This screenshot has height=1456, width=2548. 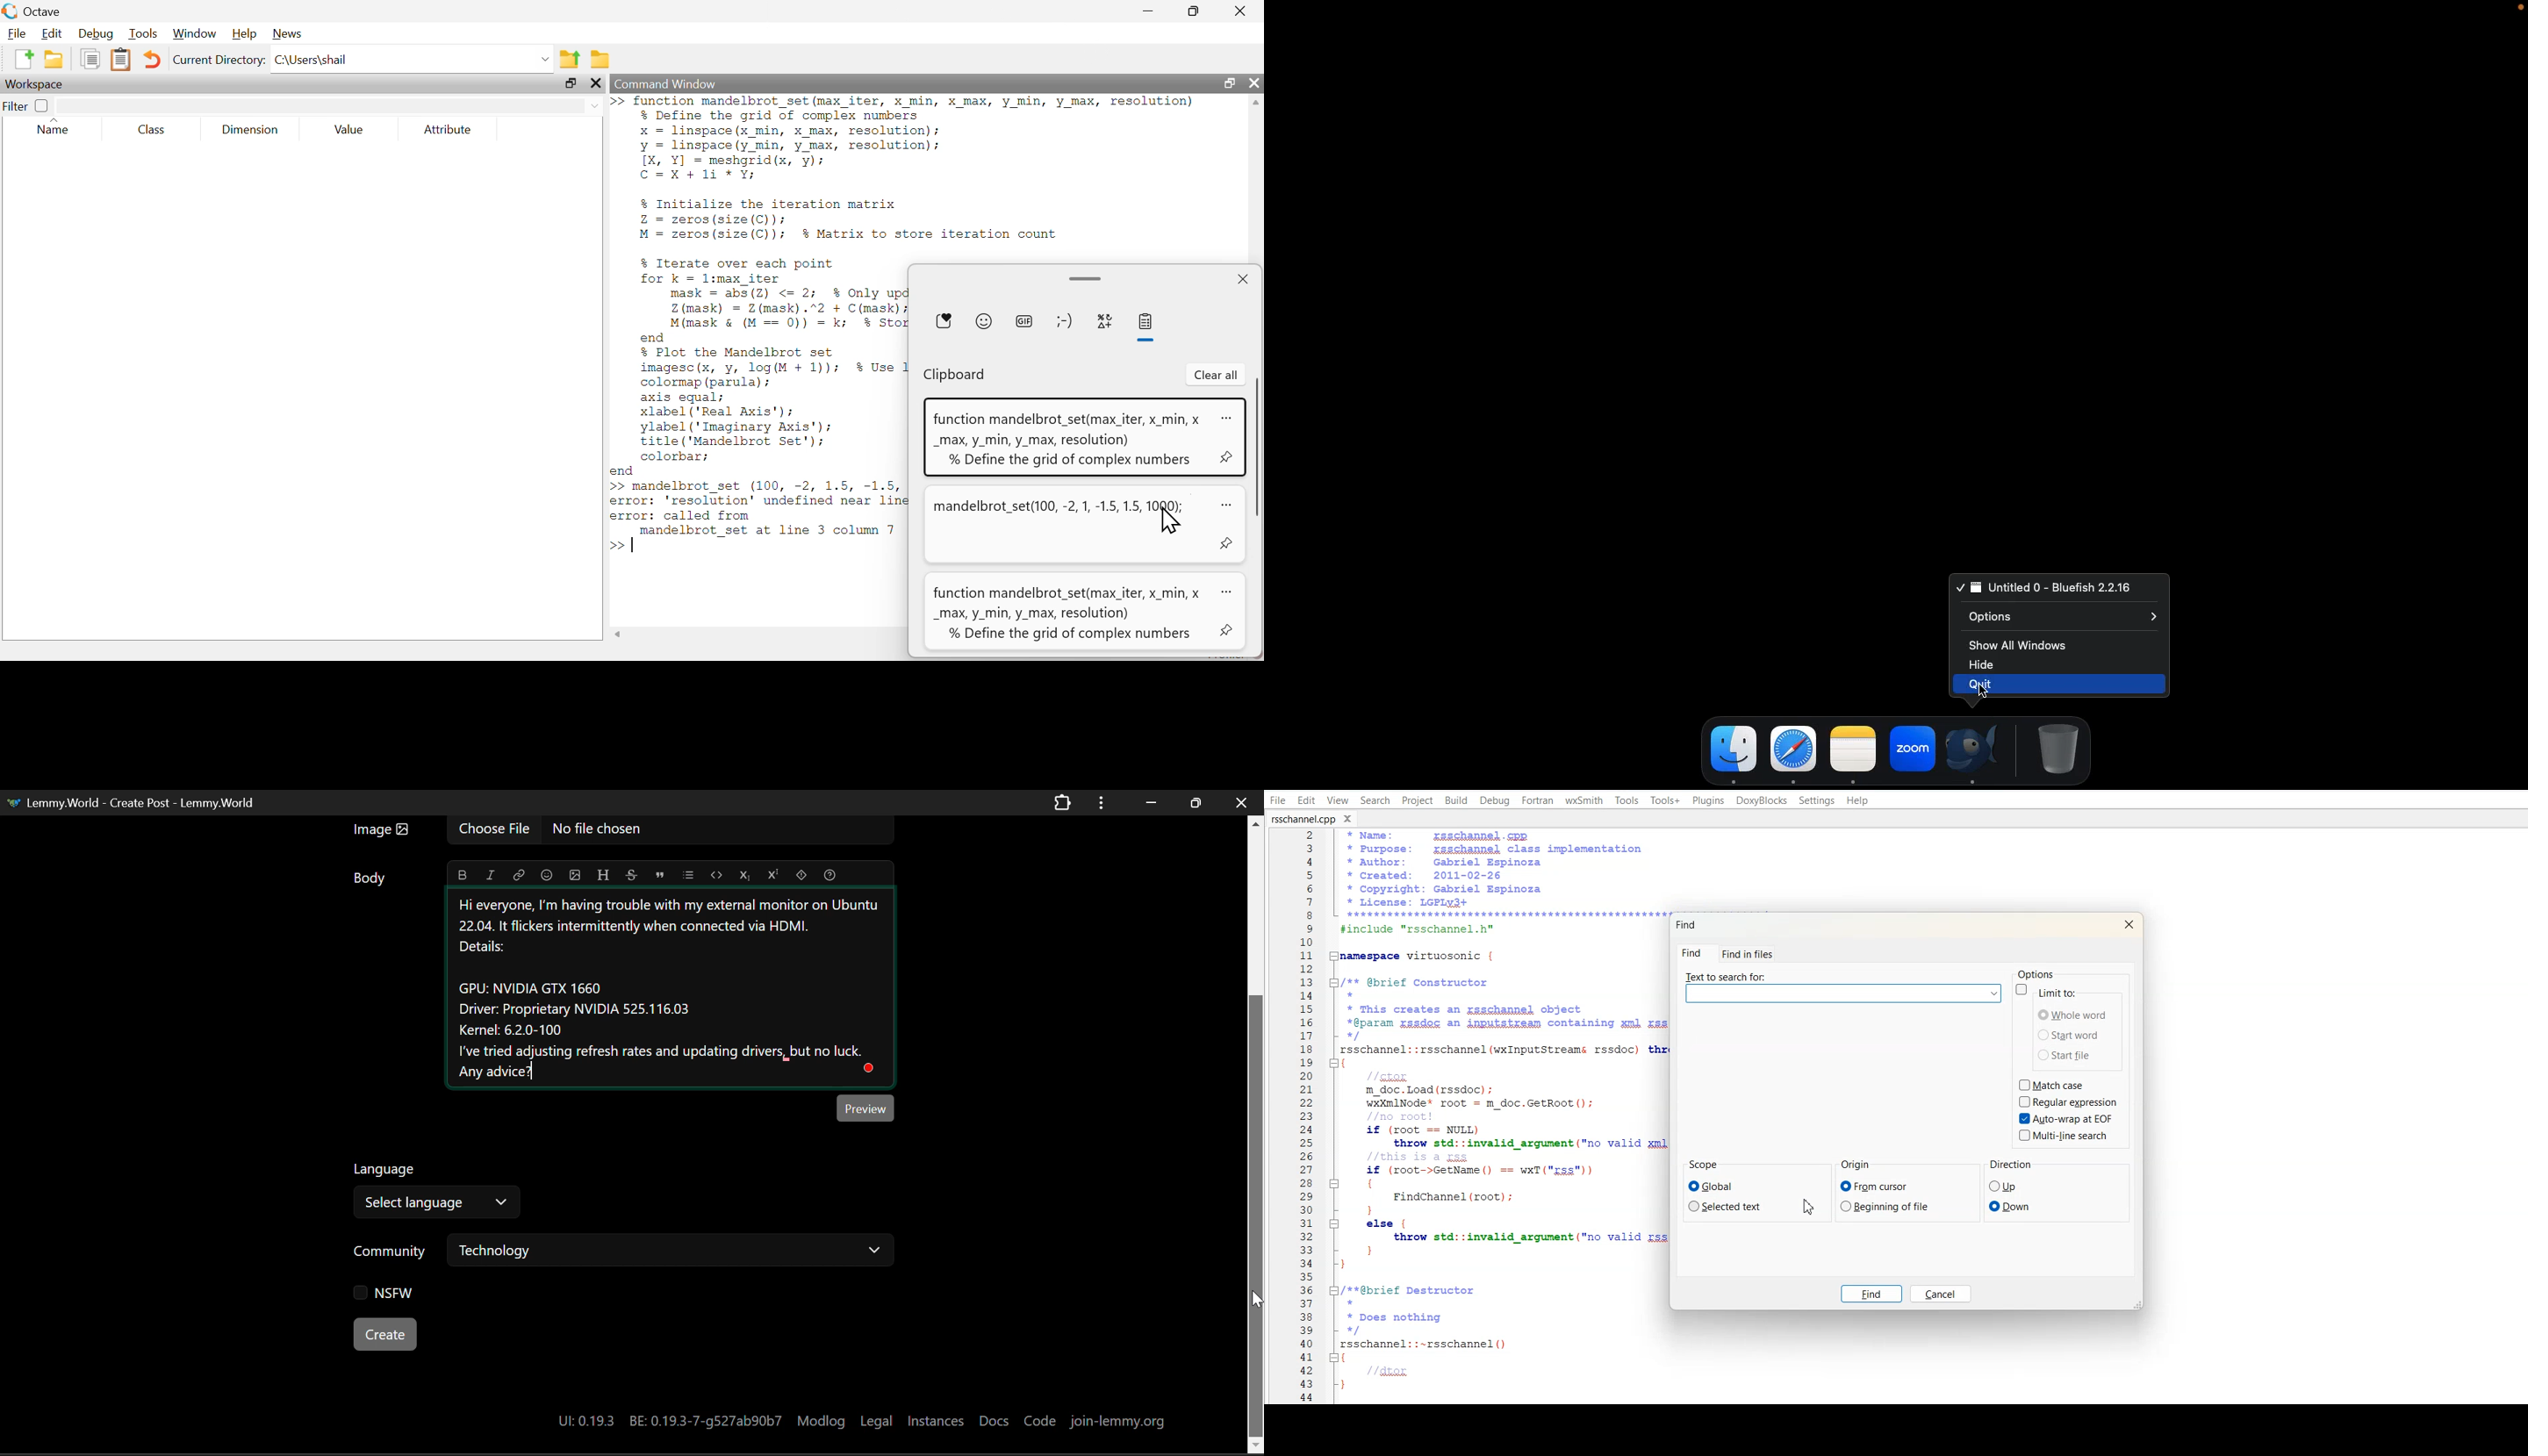 I want to click on Quote, so click(x=659, y=875).